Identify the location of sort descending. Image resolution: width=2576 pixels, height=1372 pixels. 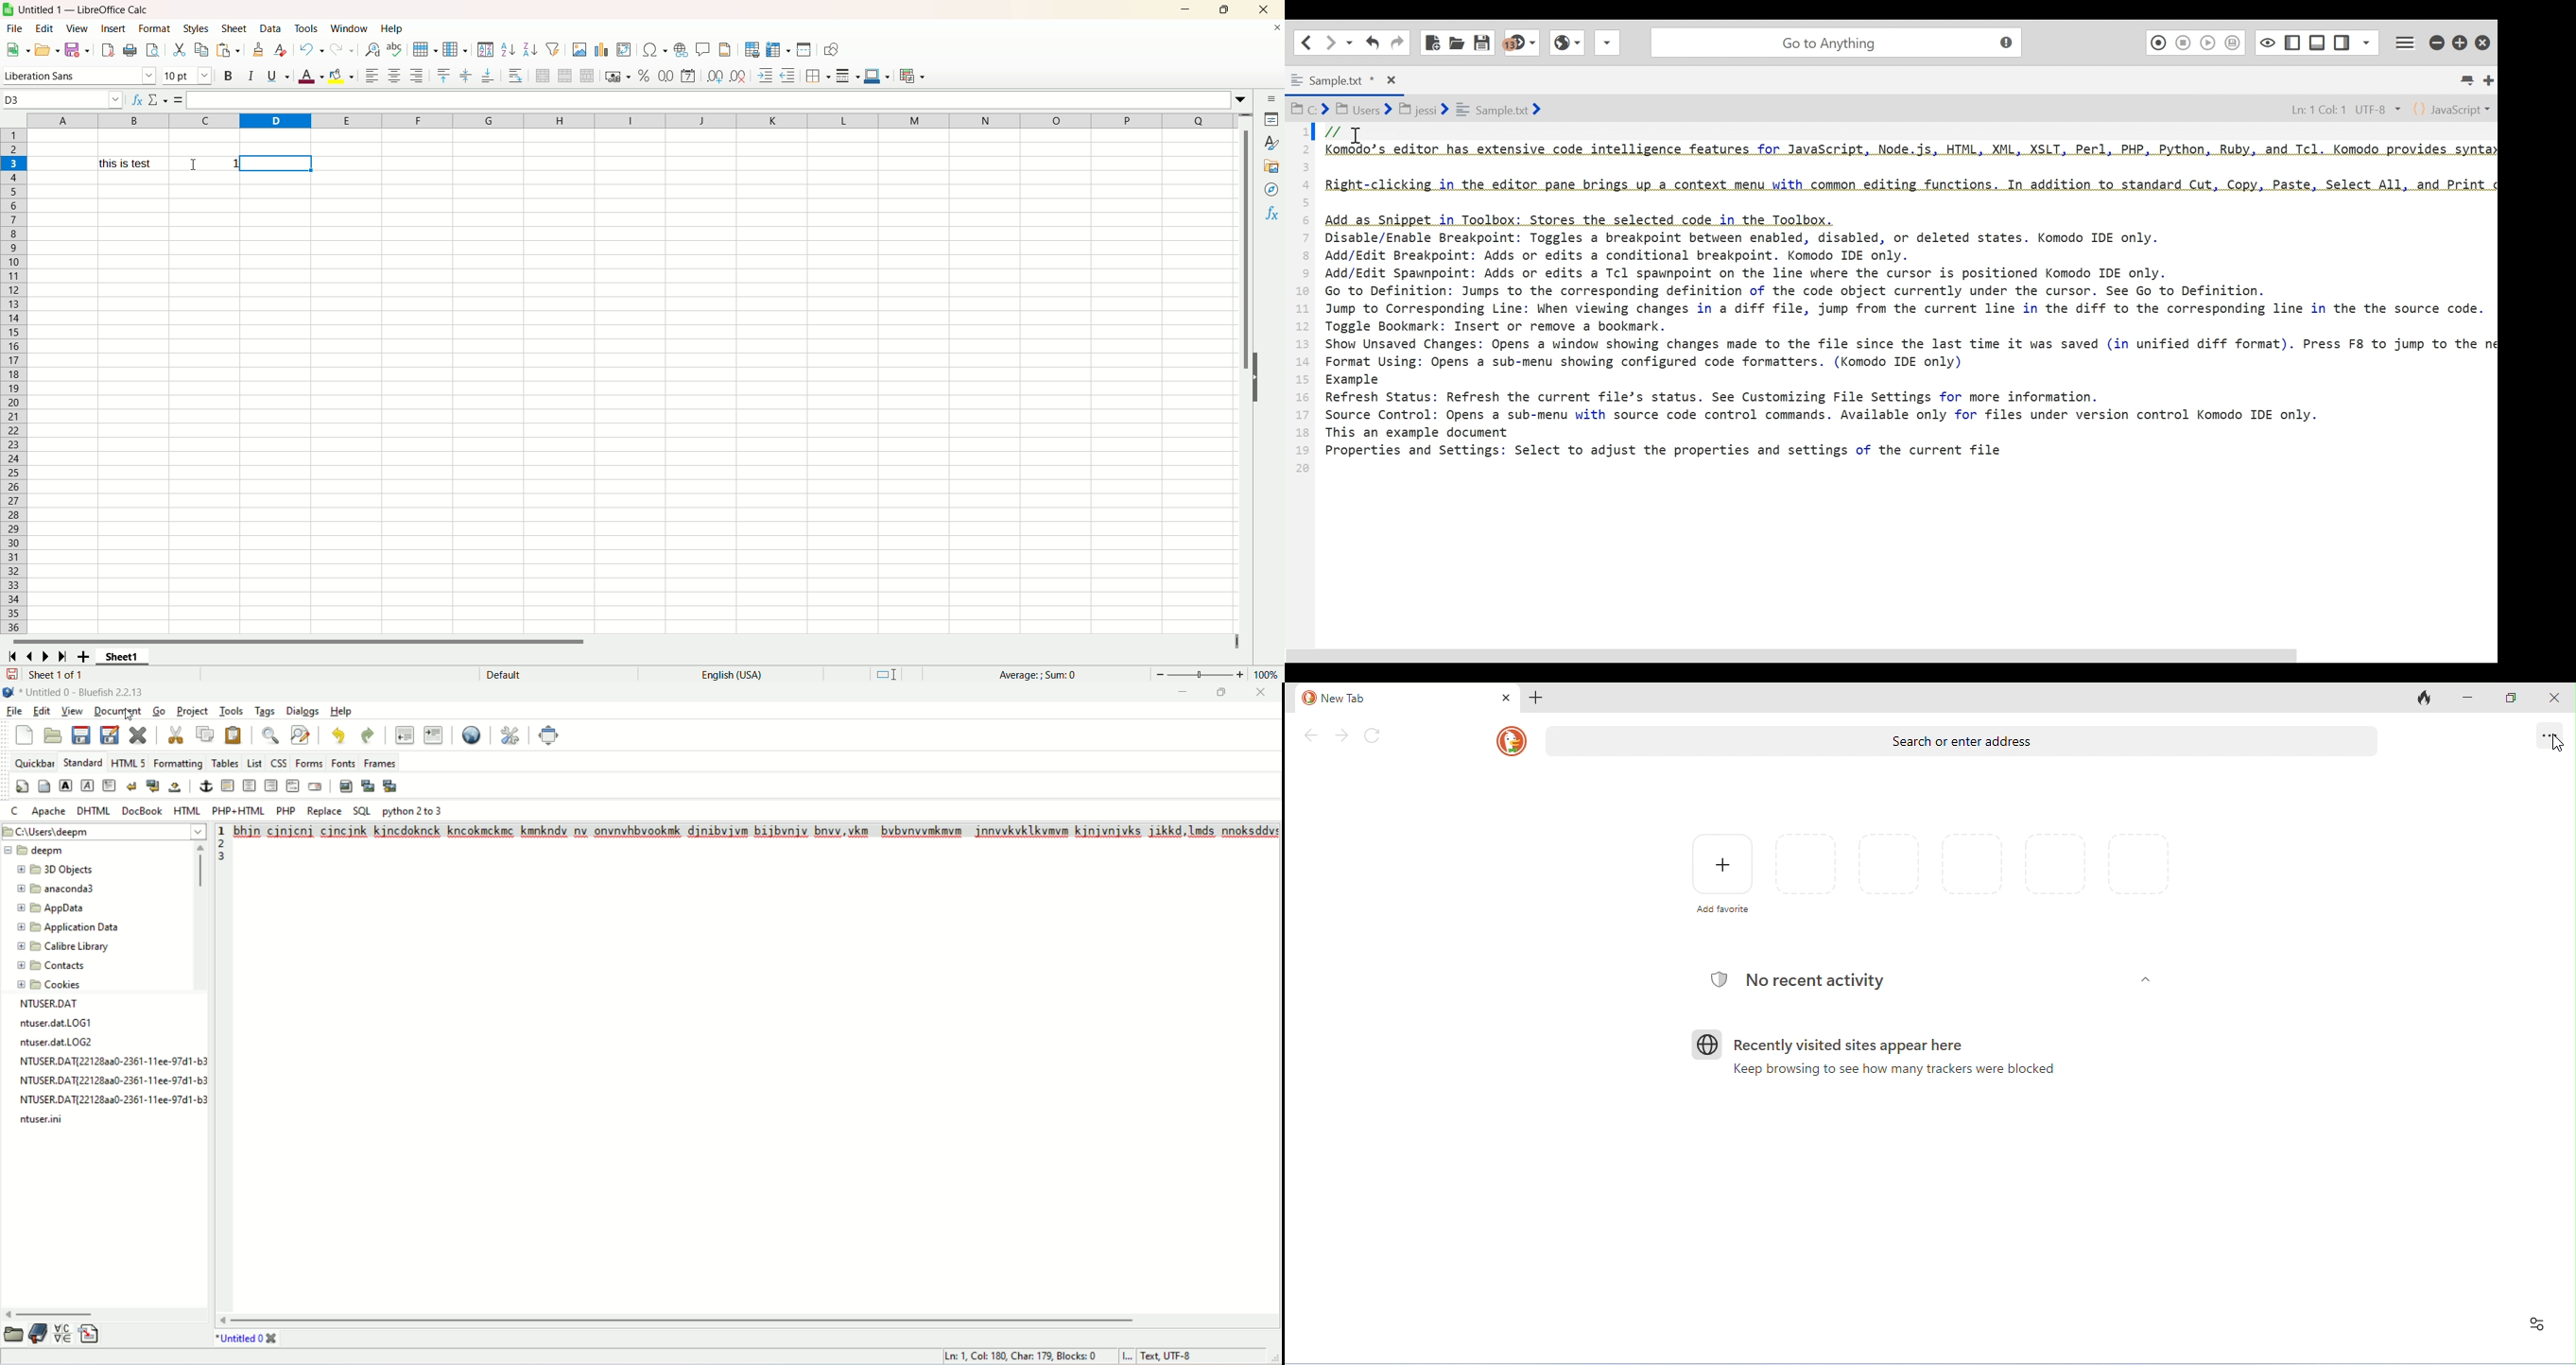
(529, 48).